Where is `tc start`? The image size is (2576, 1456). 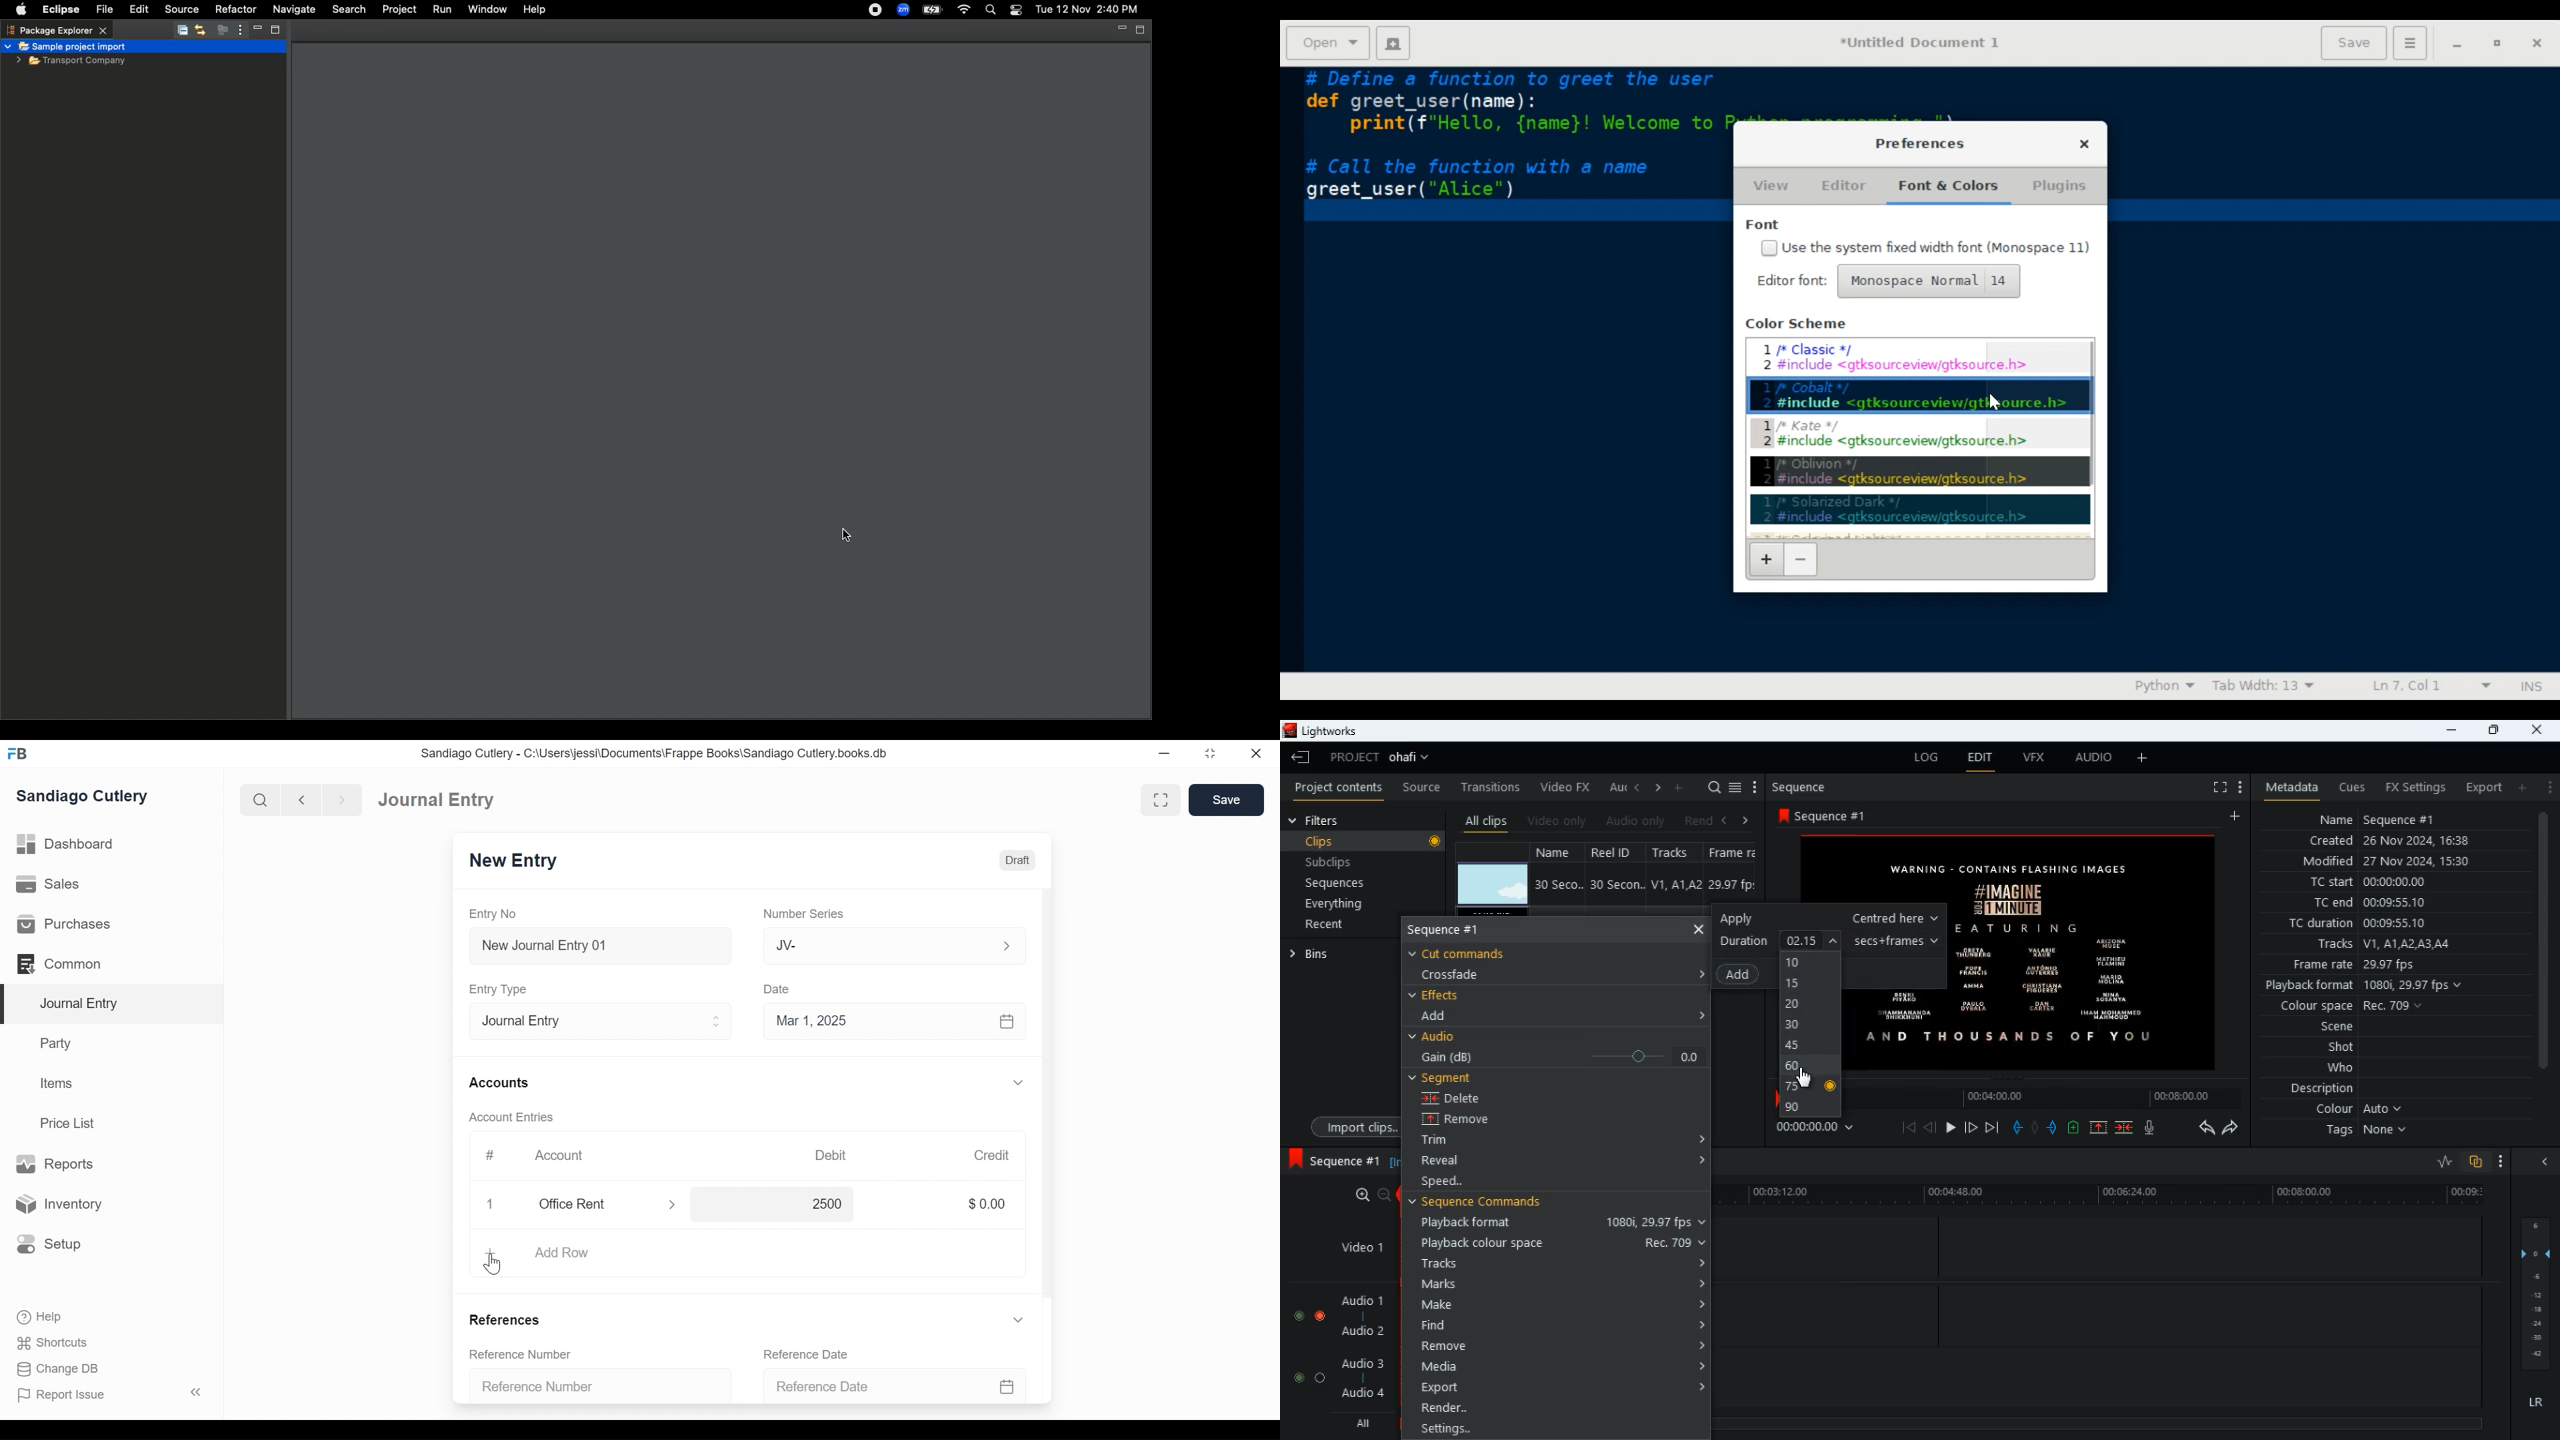
tc start is located at coordinates (2366, 883).